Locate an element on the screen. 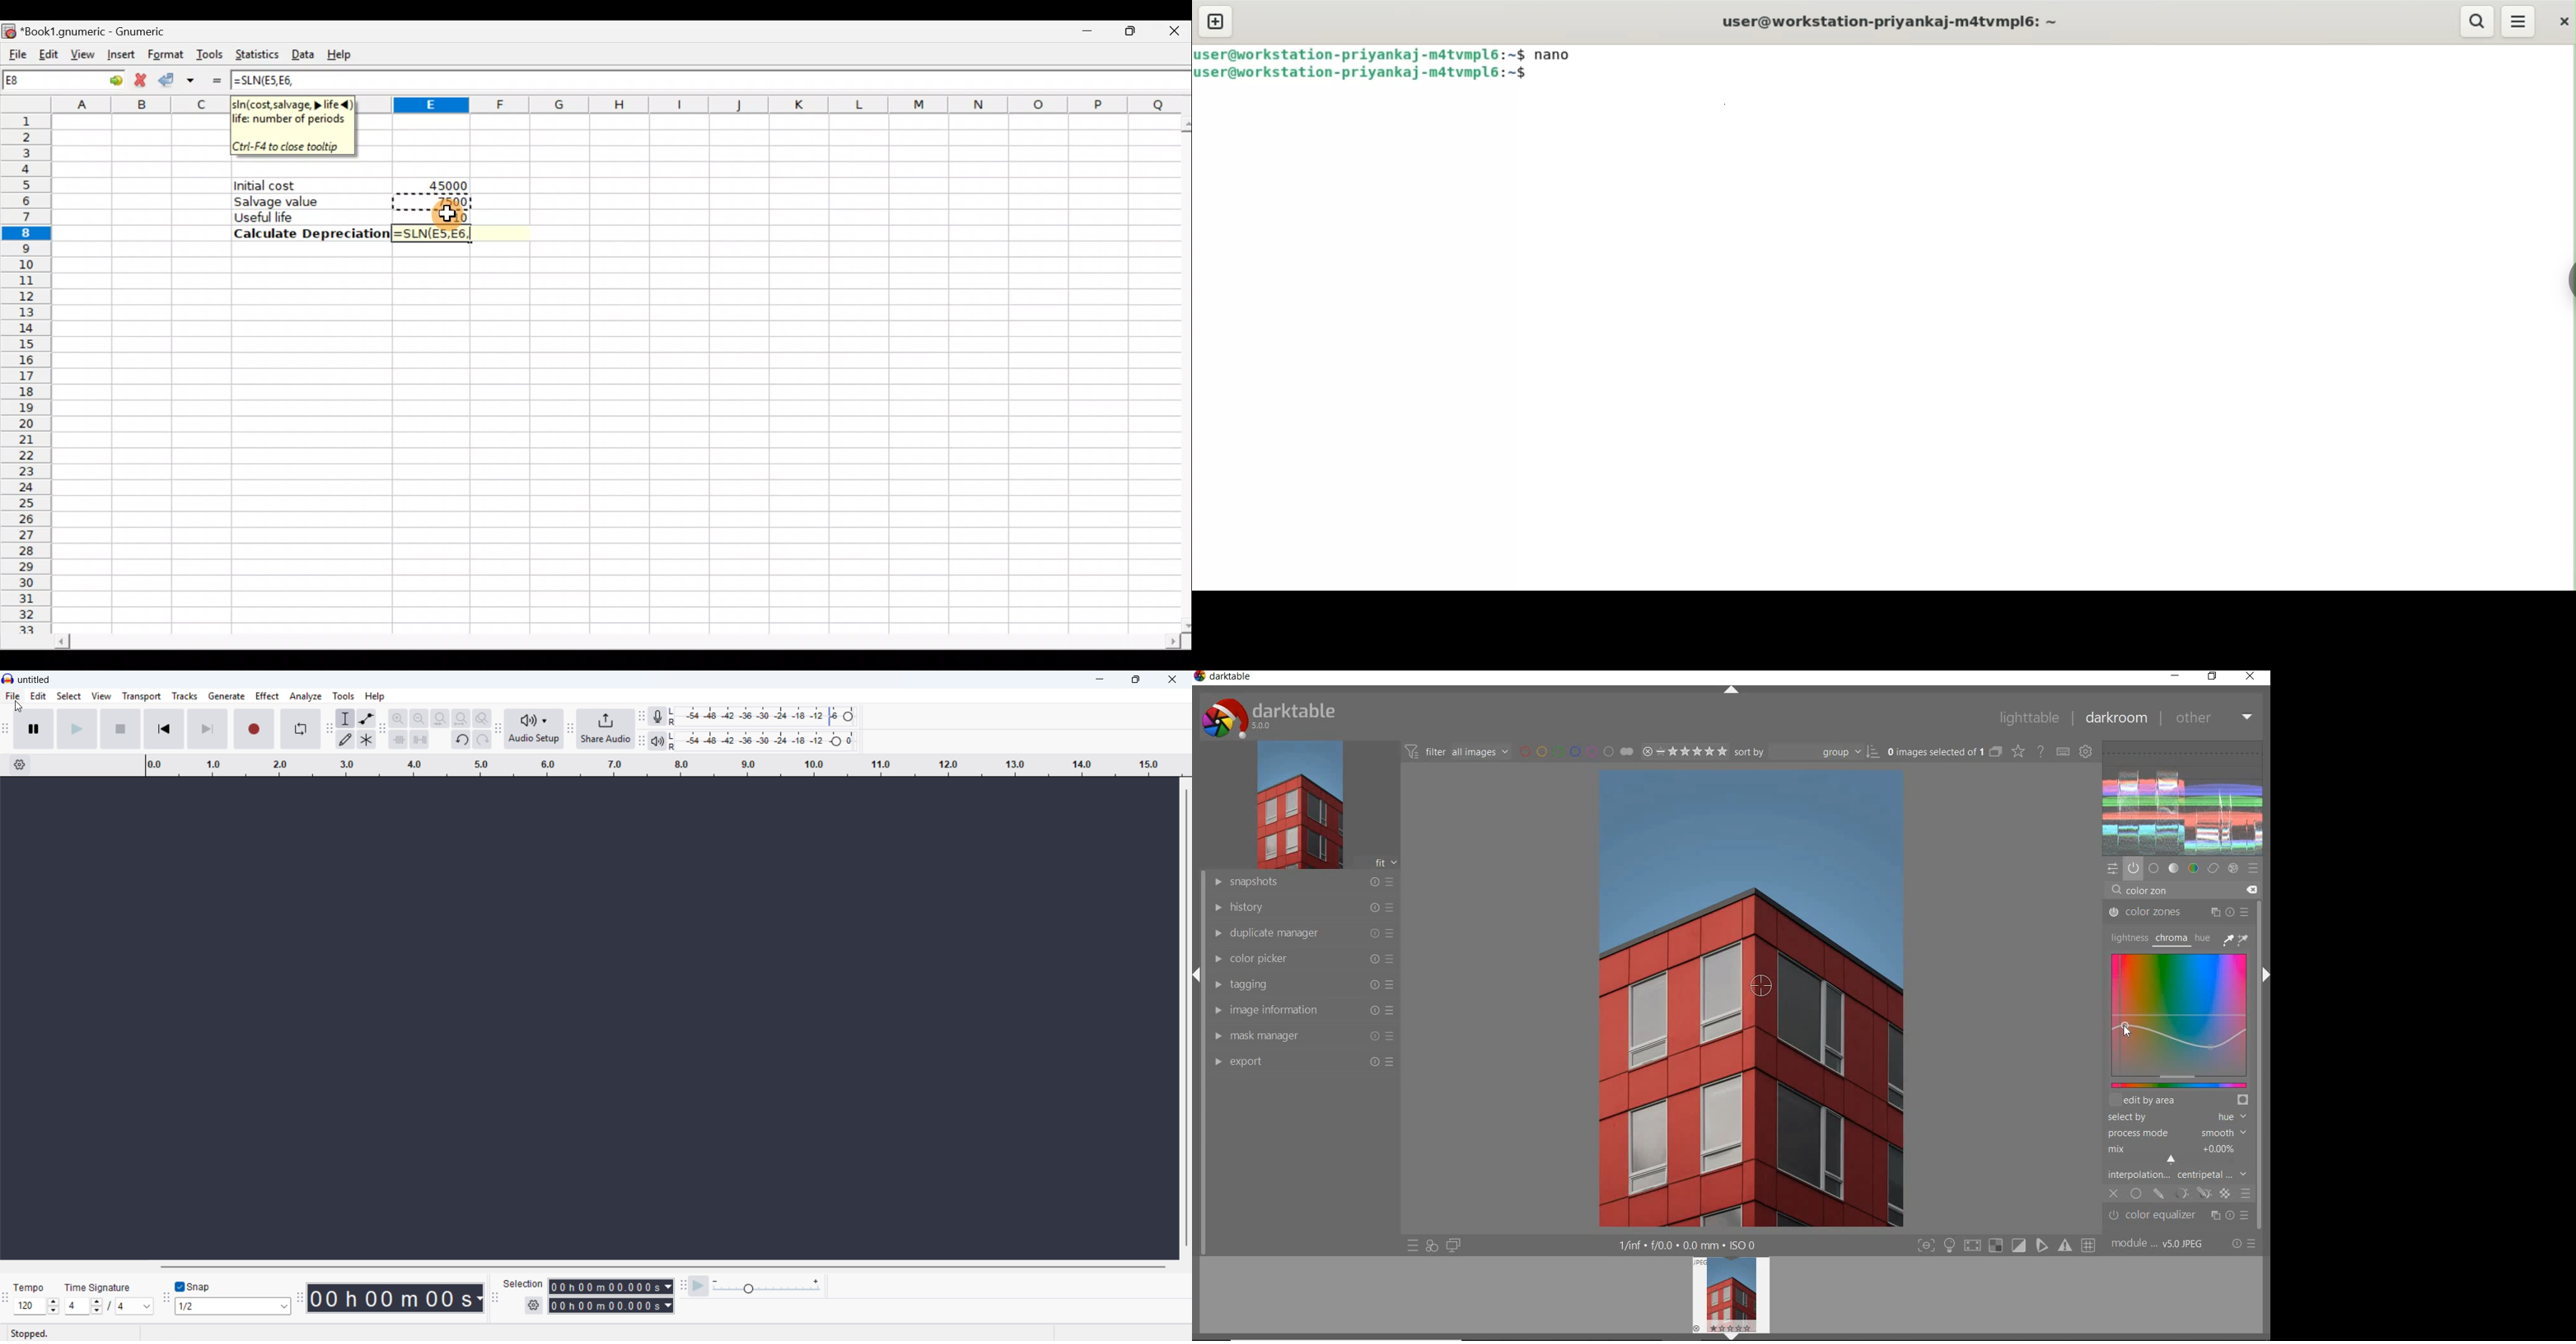  Close is located at coordinates (1172, 680).